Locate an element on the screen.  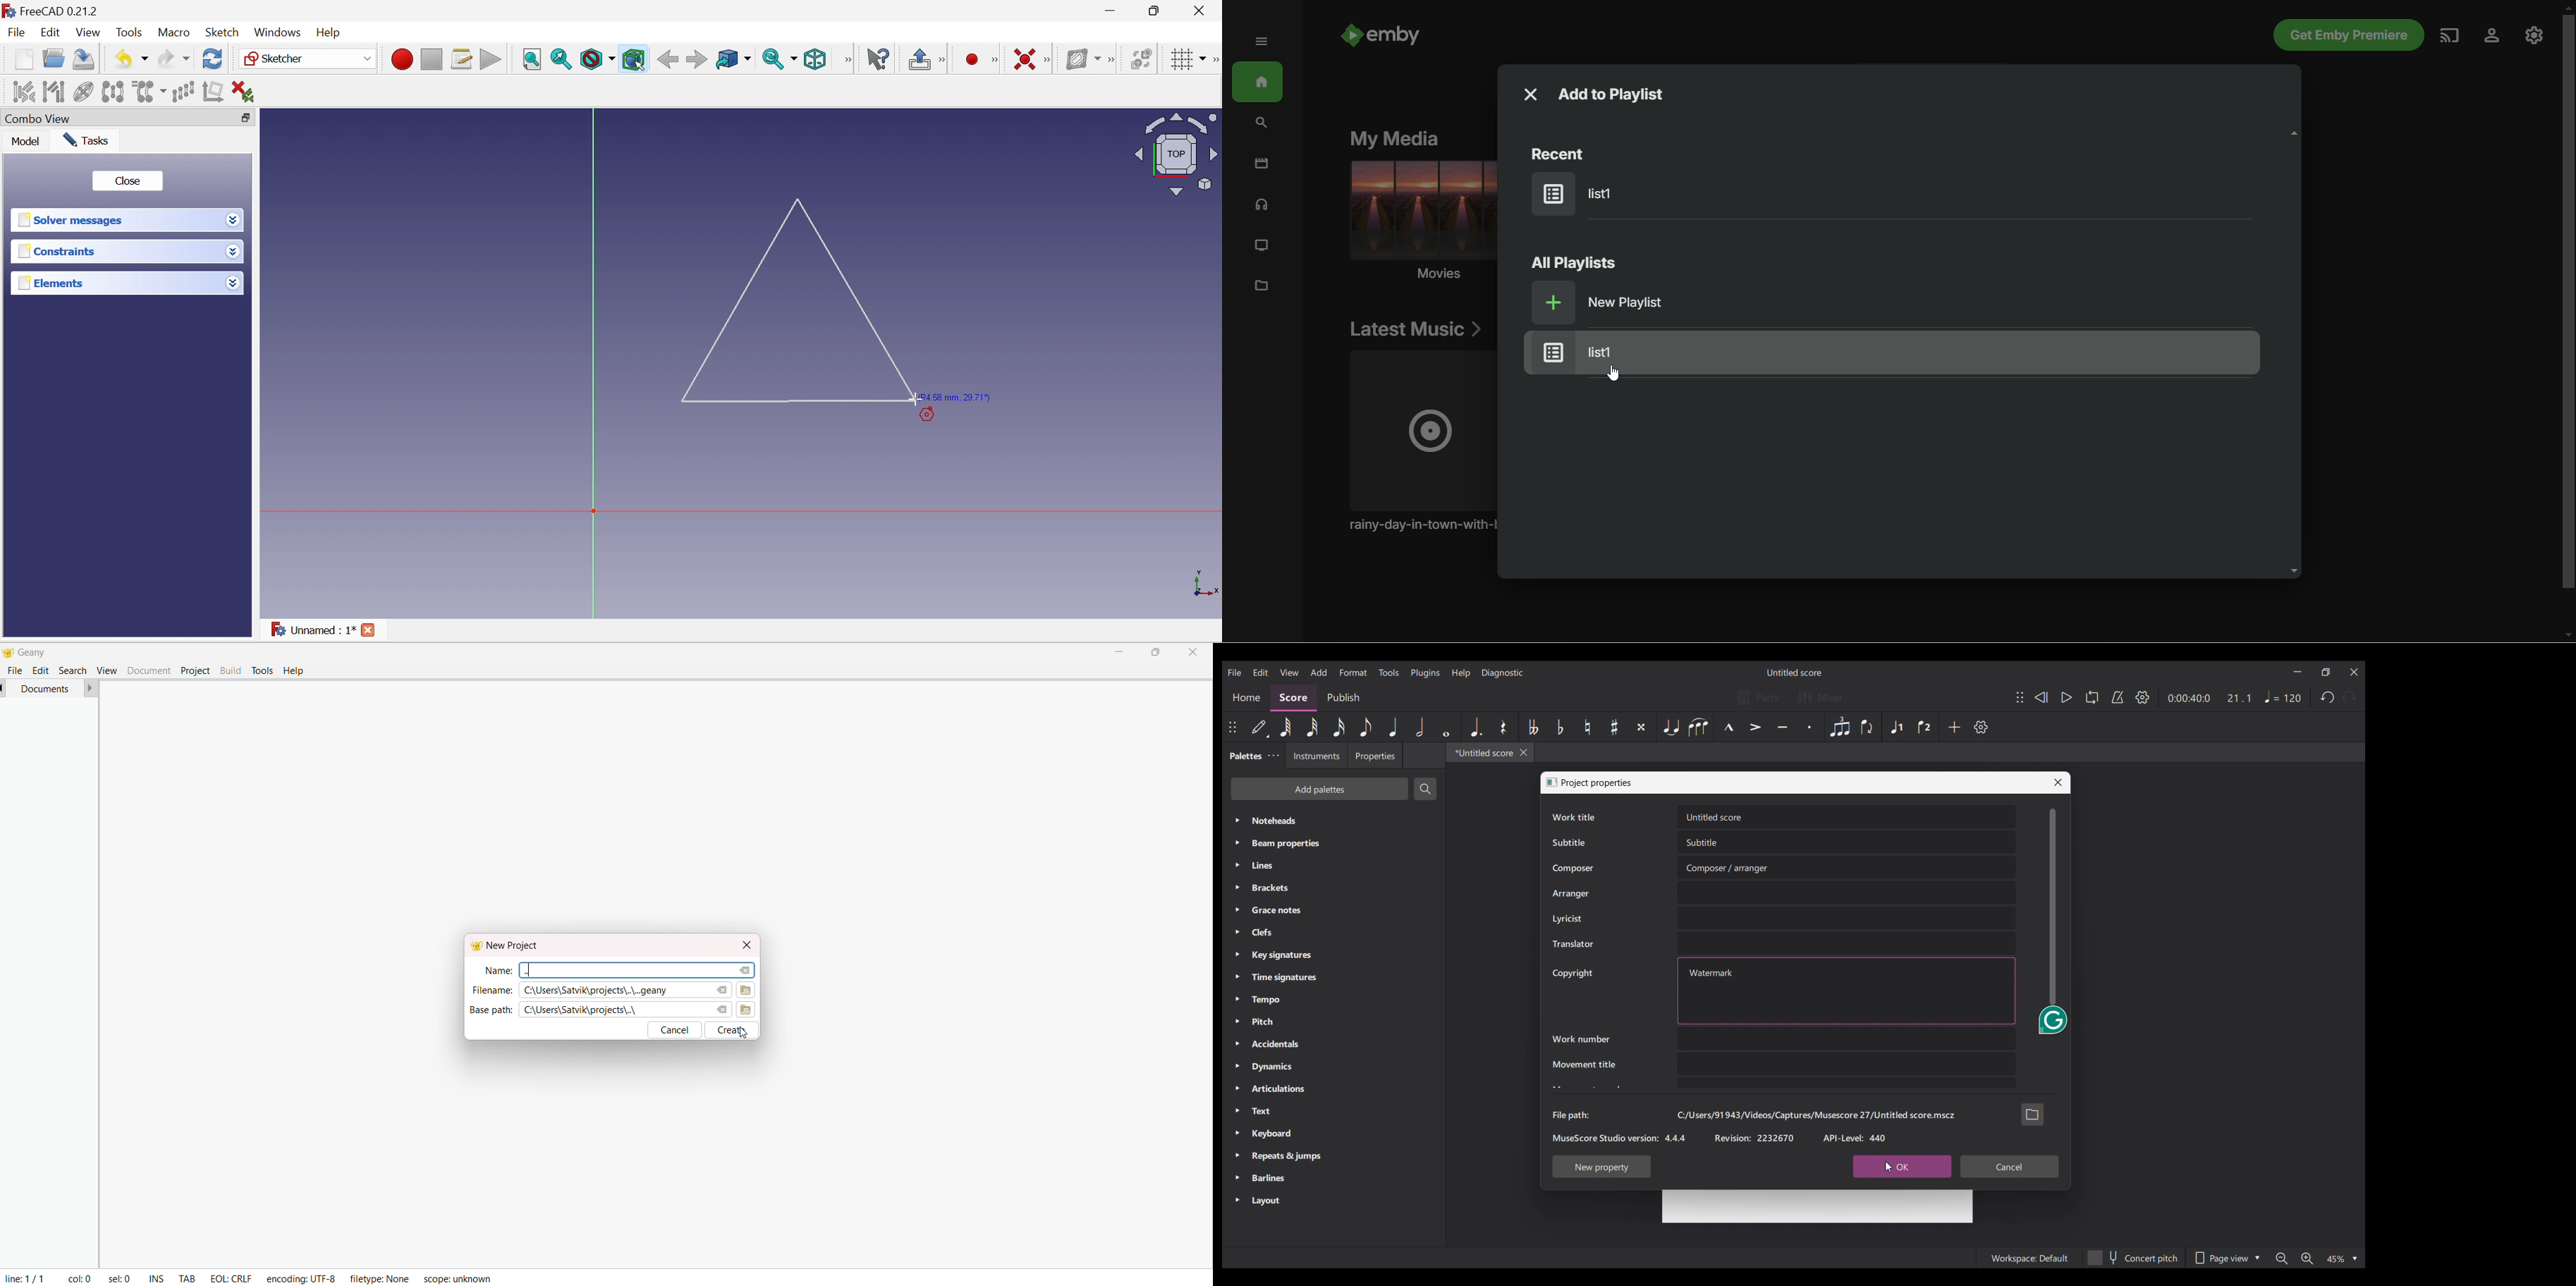
Drop down is located at coordinates (234, 252).